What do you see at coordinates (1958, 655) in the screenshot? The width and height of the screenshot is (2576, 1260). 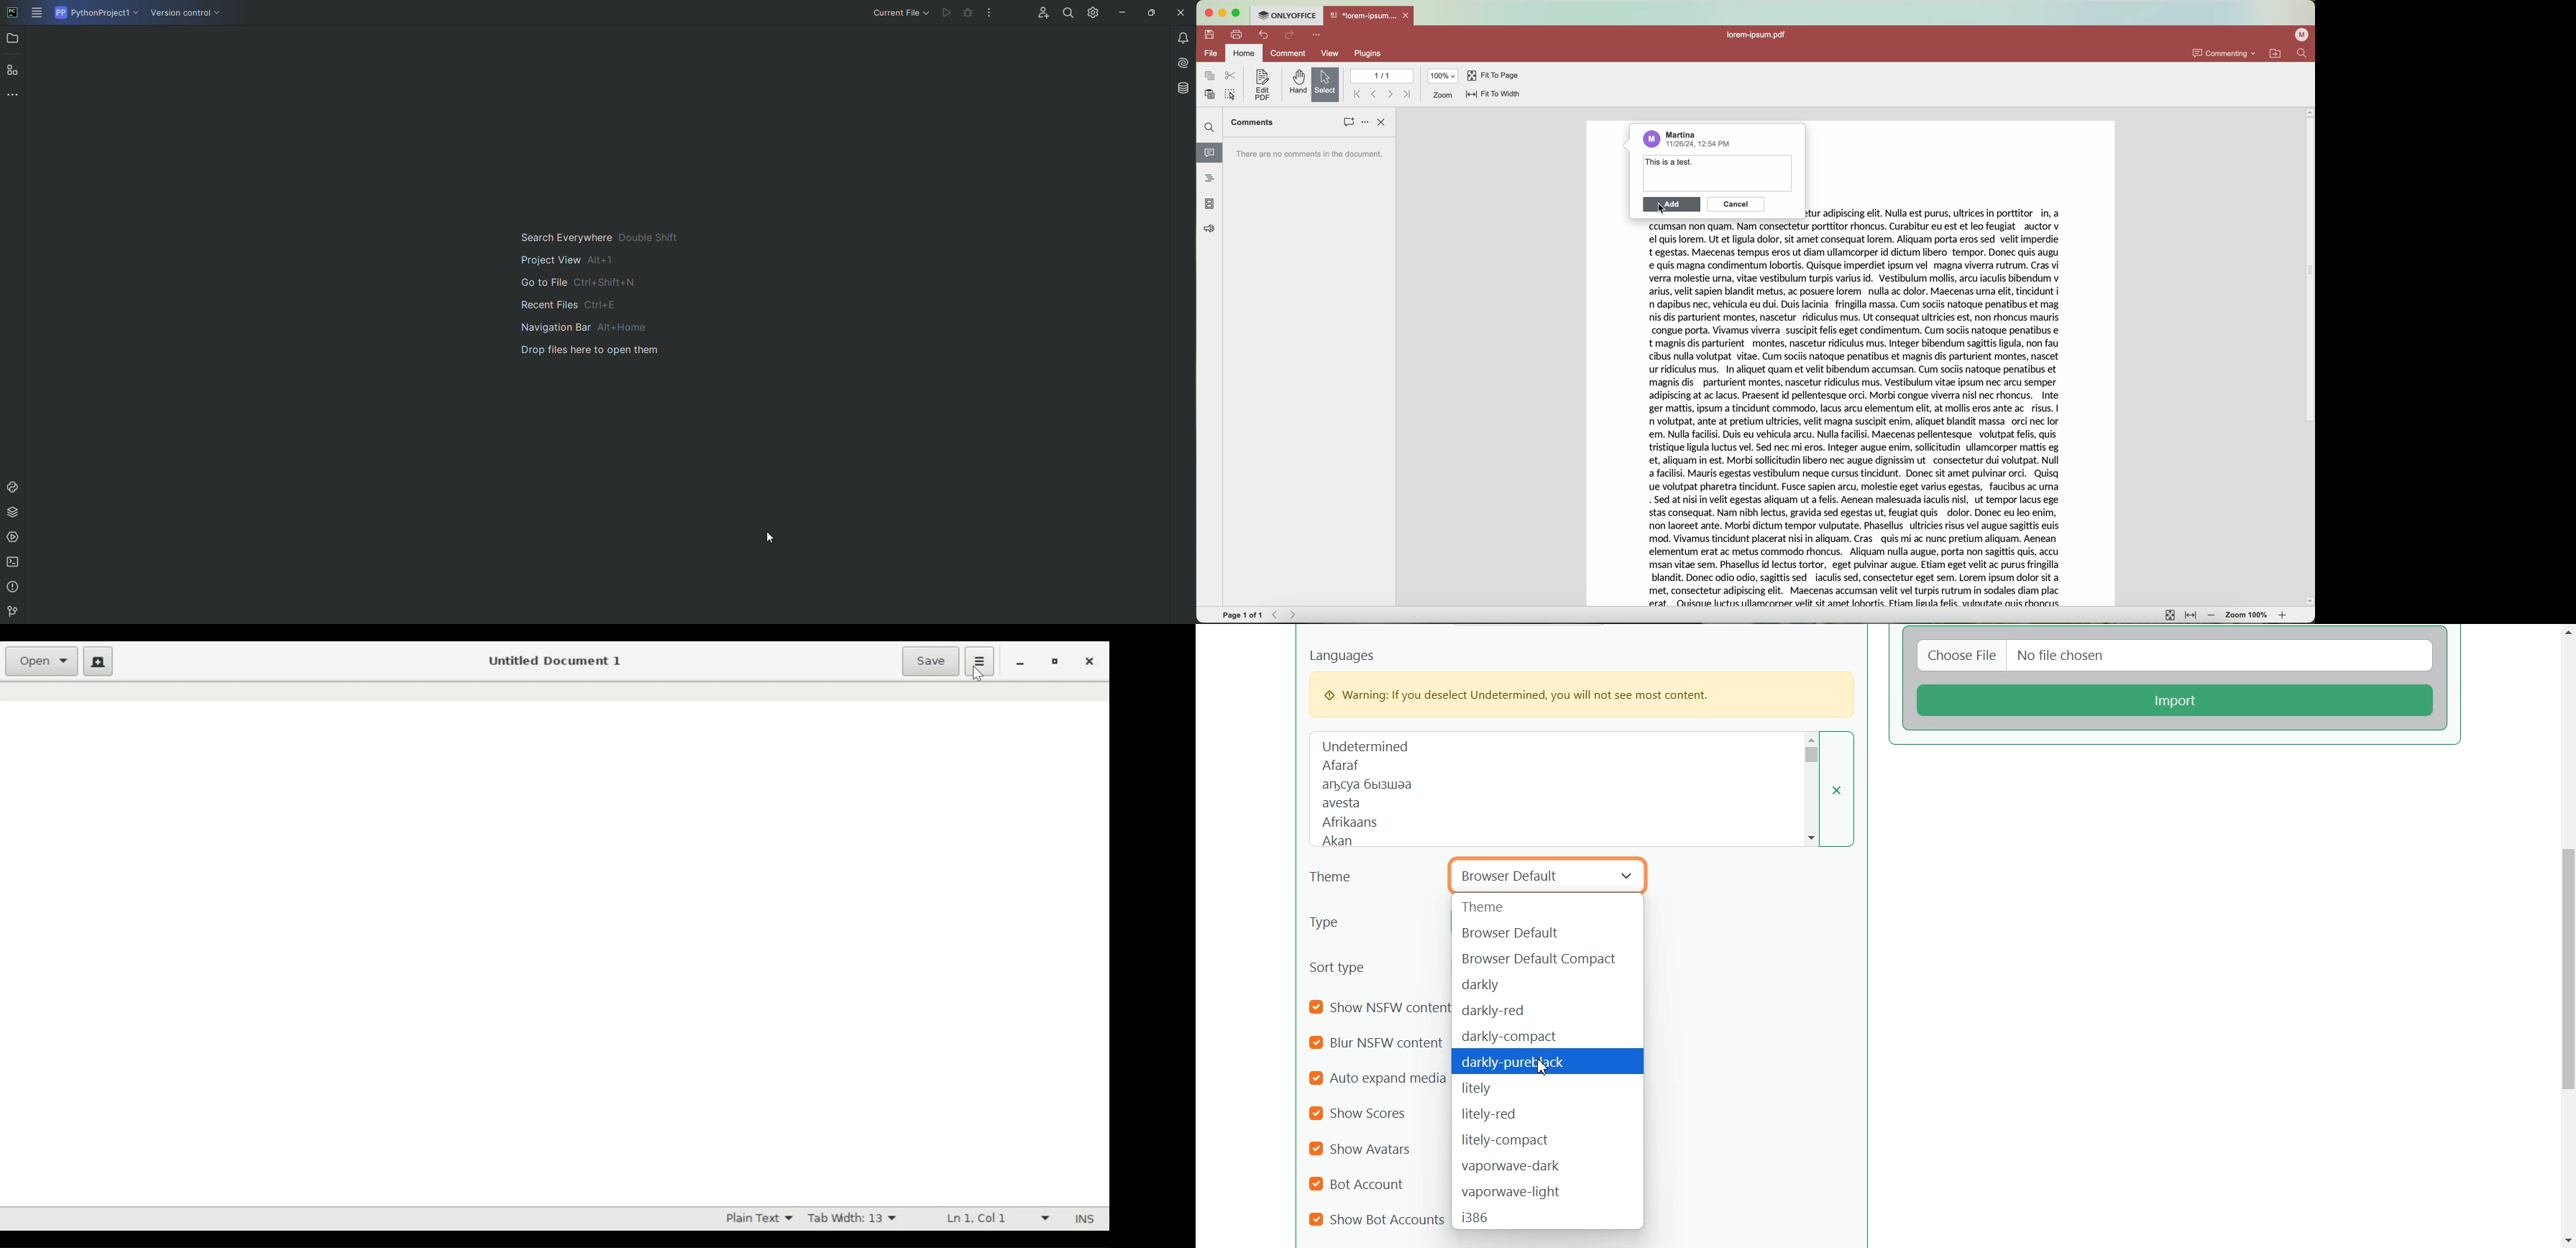 I see `Choose File` at bounding box center [1958, 655].